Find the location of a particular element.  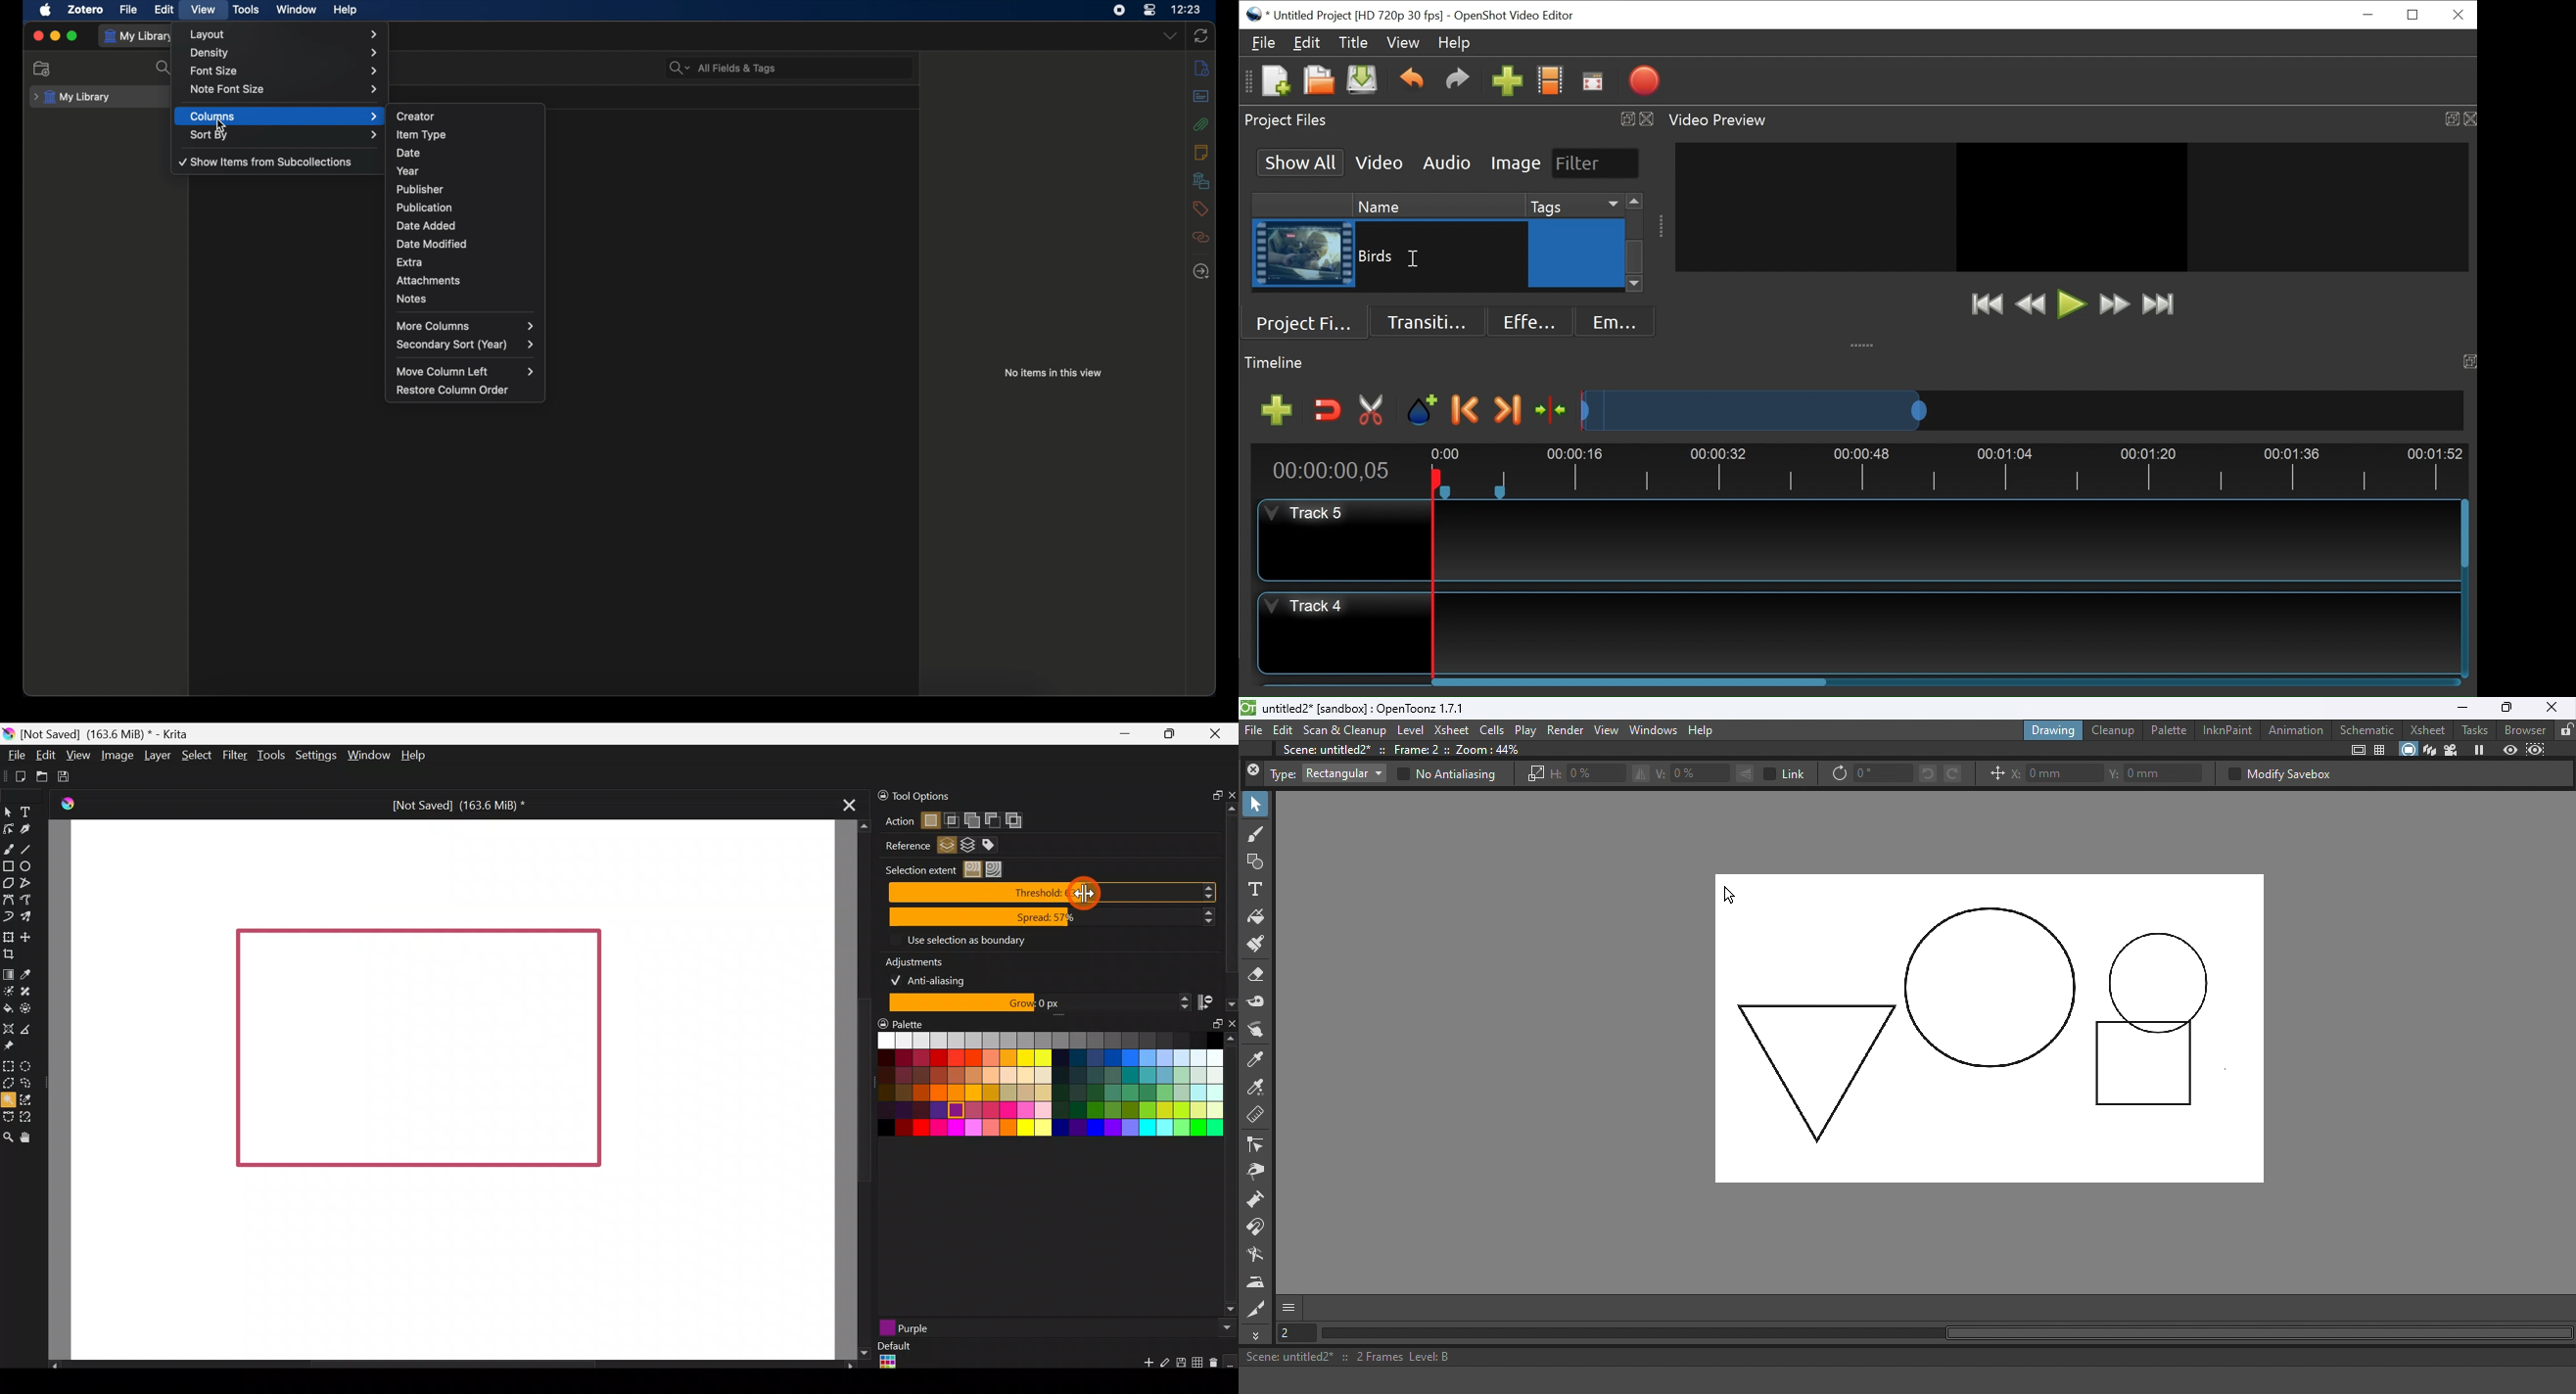

cursor is located at coordinates (222, 126).